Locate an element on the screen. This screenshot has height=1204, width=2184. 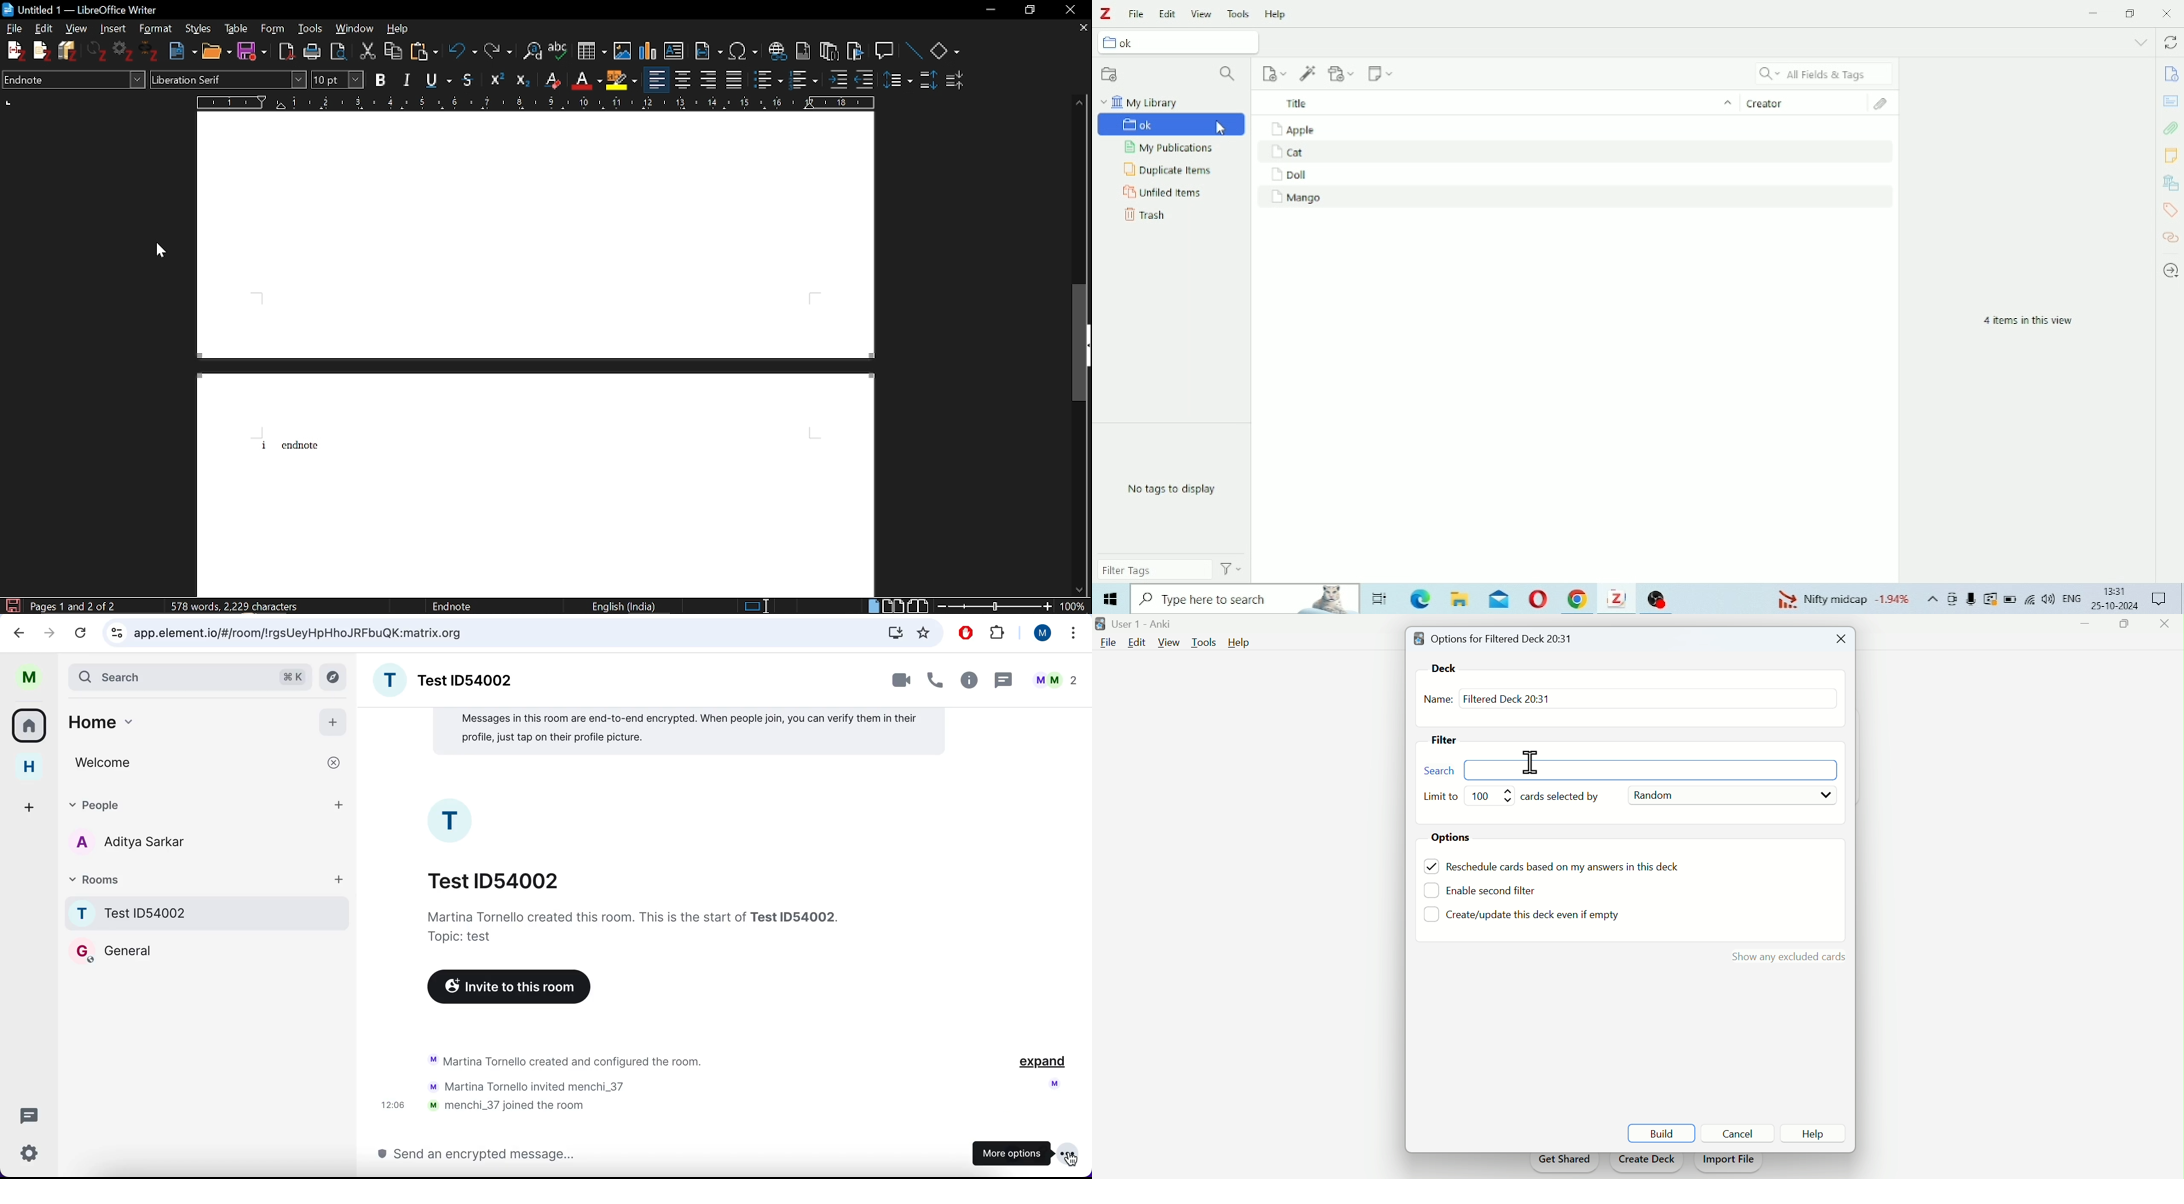
icon is located at coordinates (9, 10).